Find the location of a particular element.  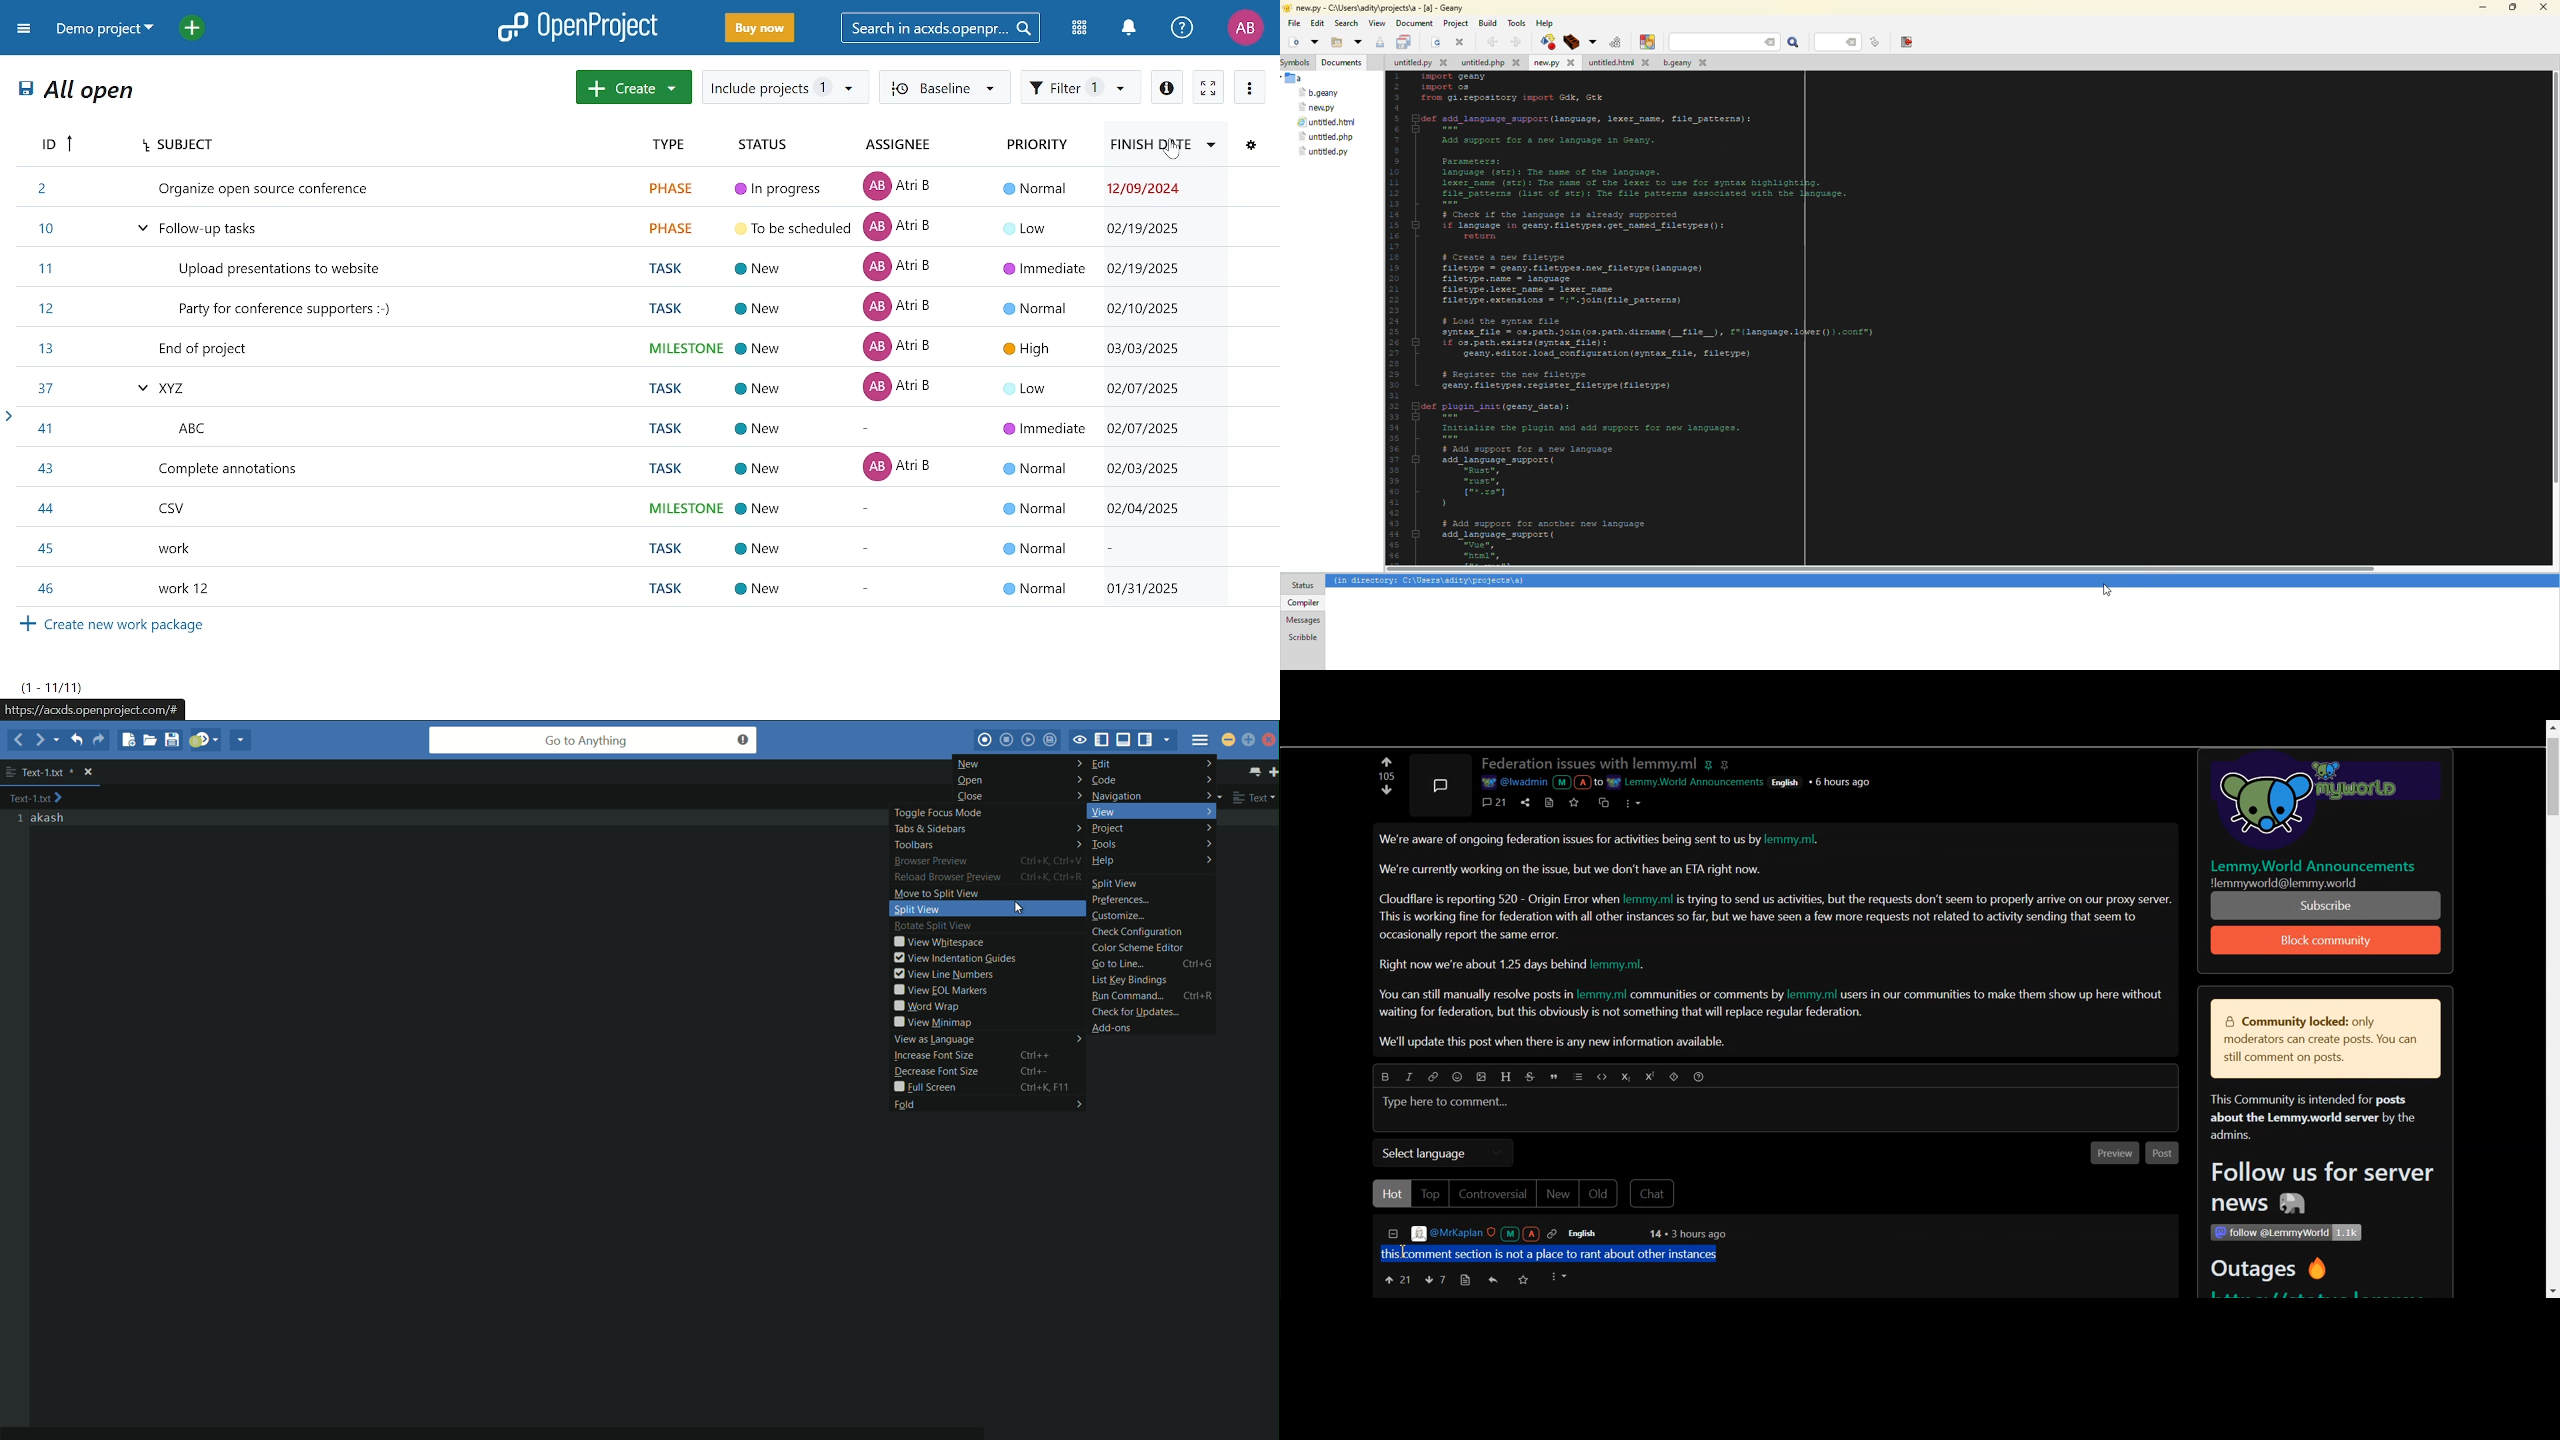

view is located at coordinates (1152, 811).